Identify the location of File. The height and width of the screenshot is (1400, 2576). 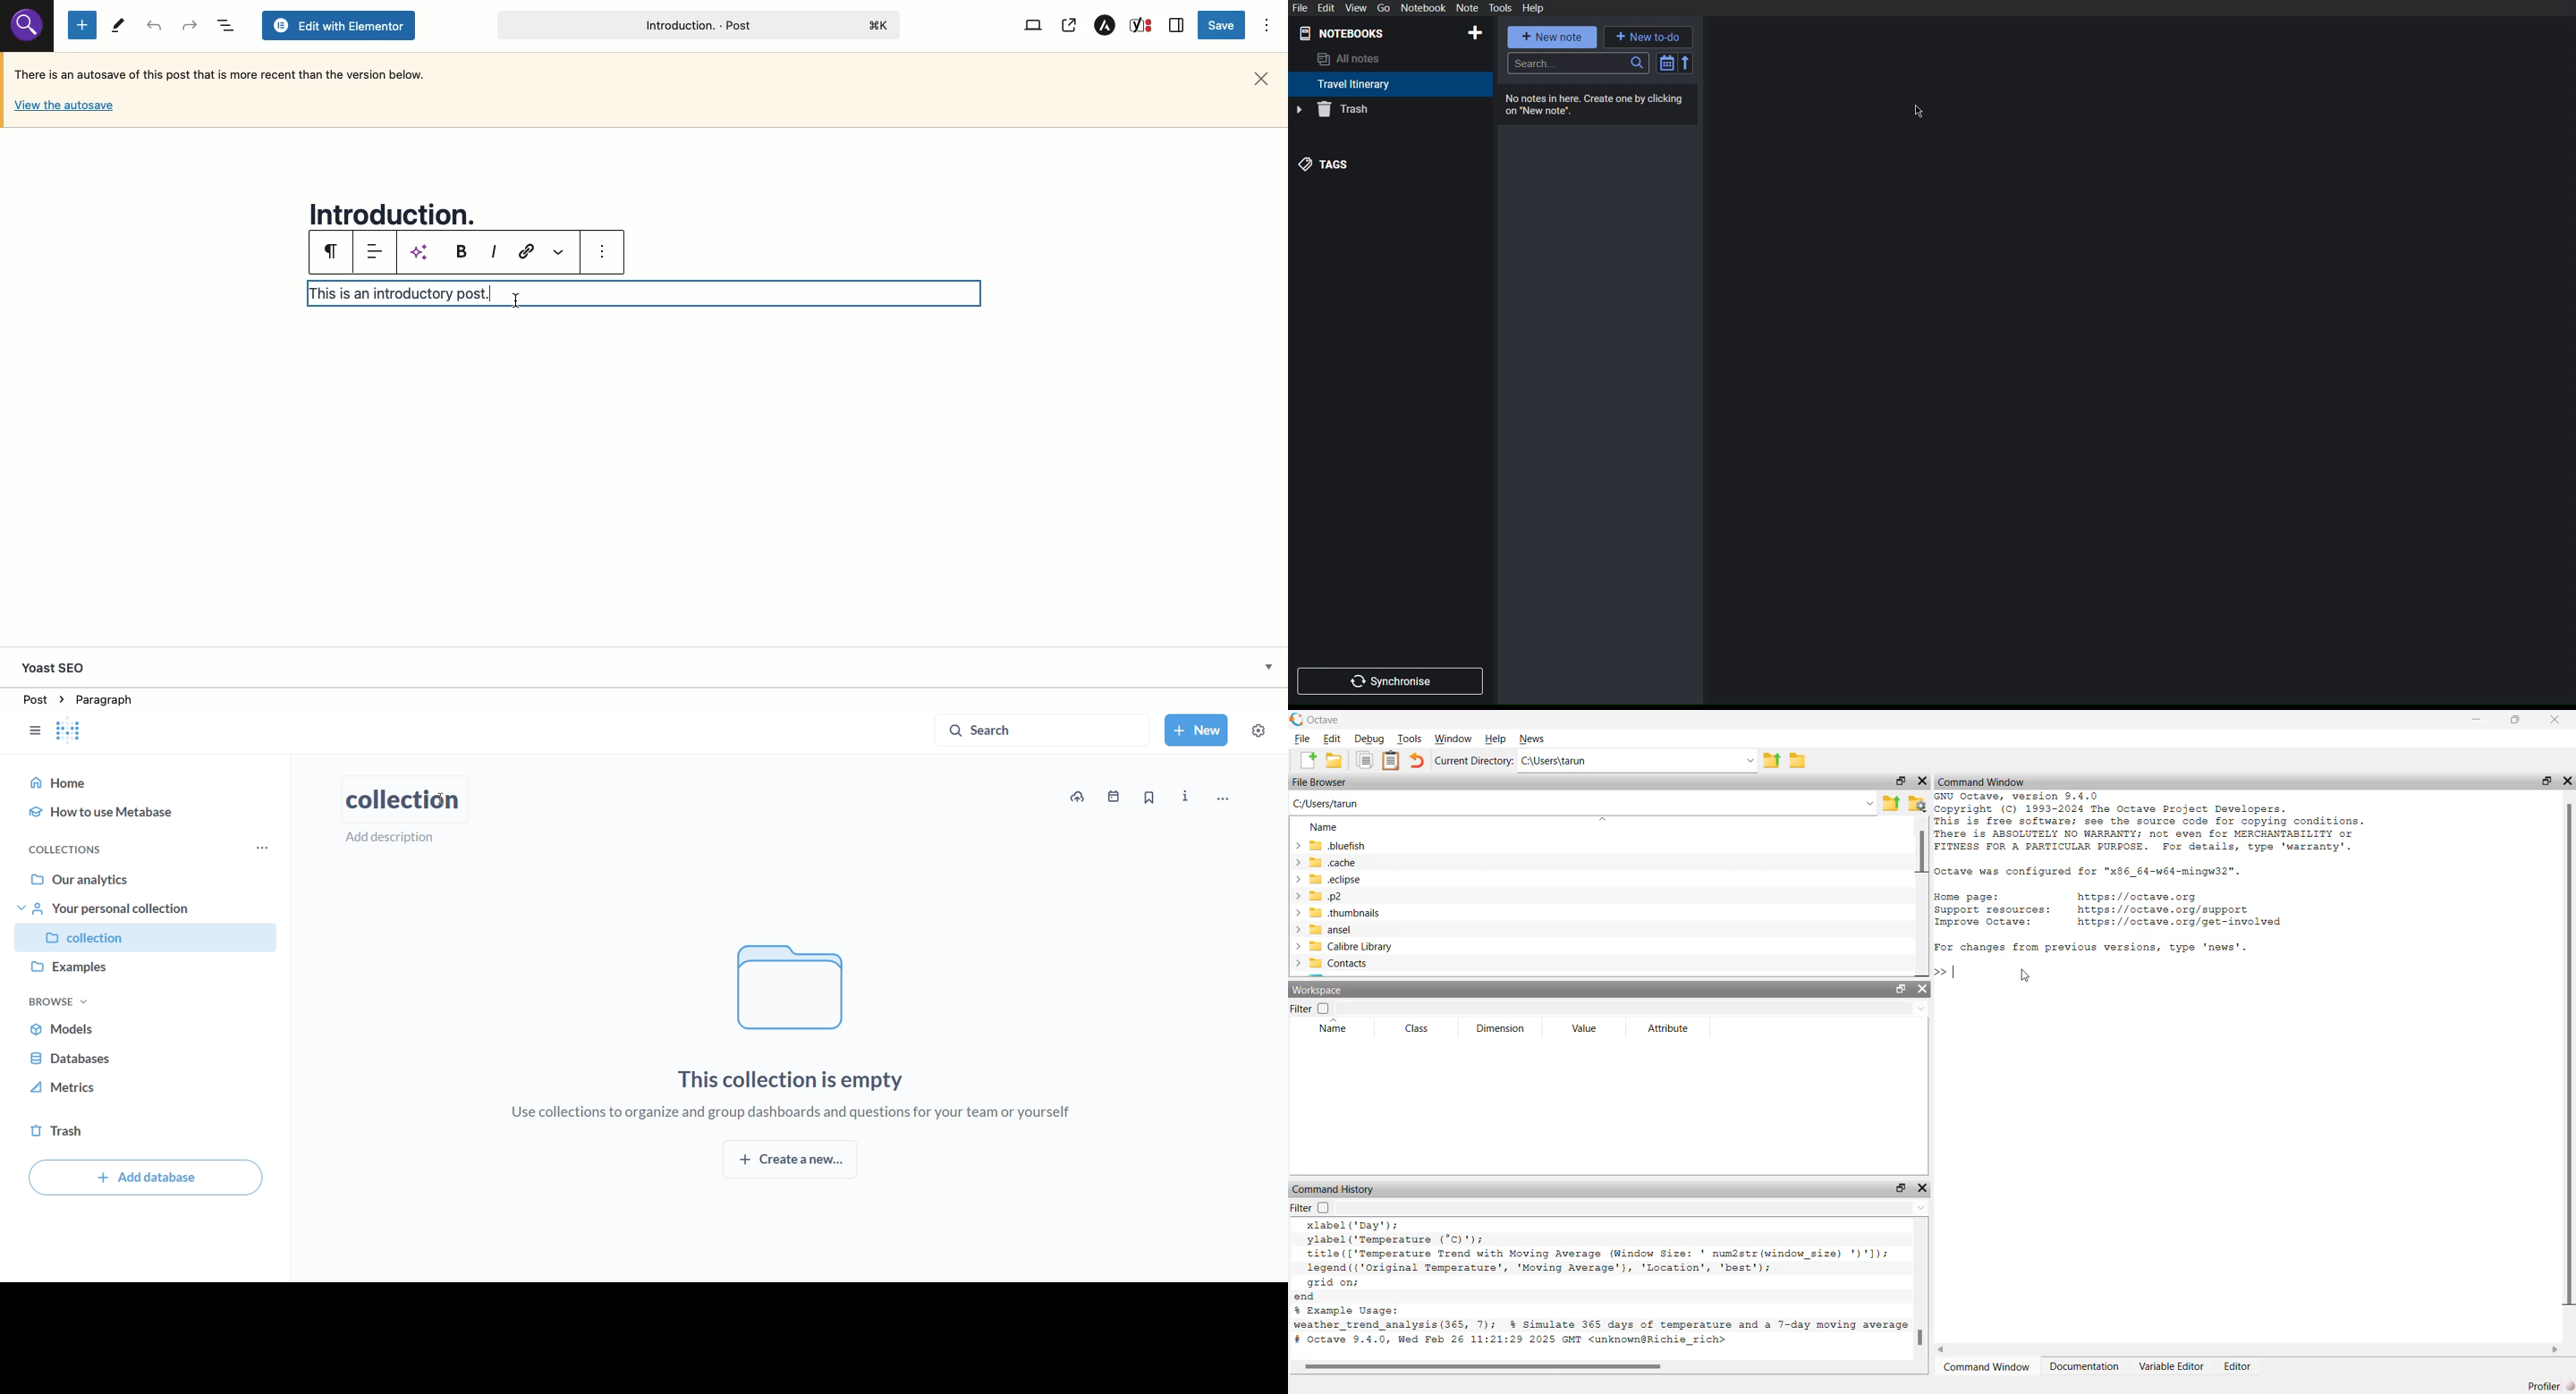
(1301, 7).